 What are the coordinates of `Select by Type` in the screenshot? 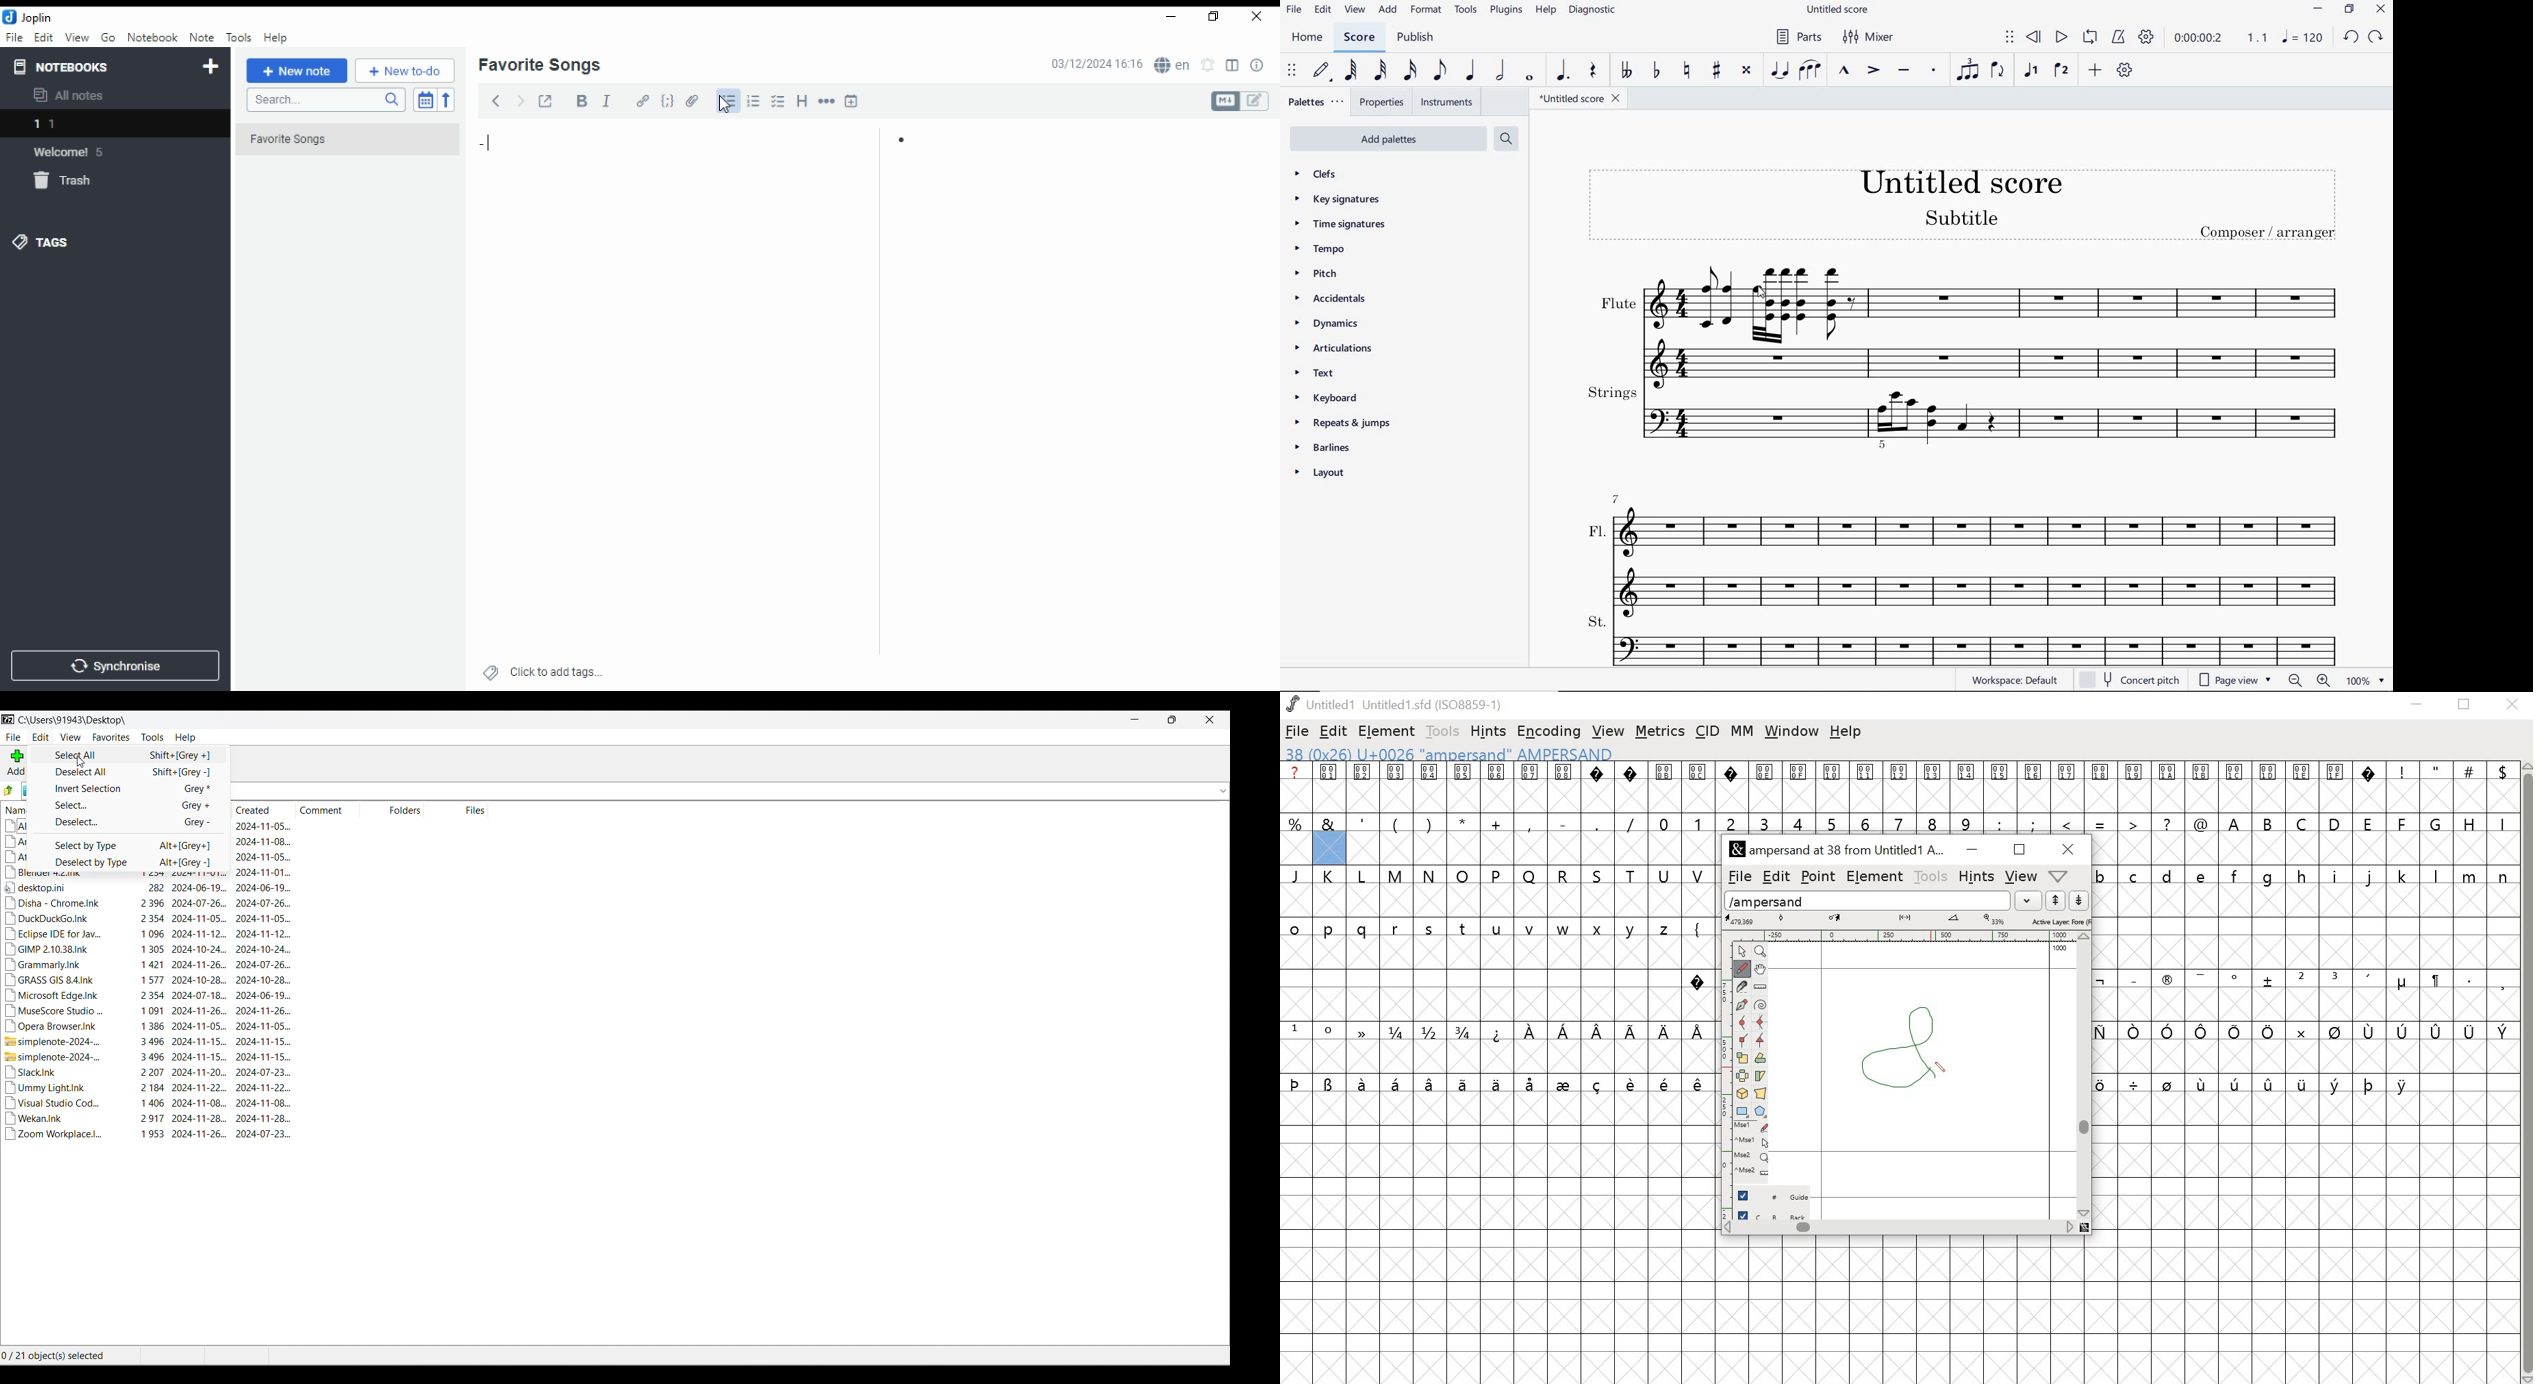 It's located at (128, 845).